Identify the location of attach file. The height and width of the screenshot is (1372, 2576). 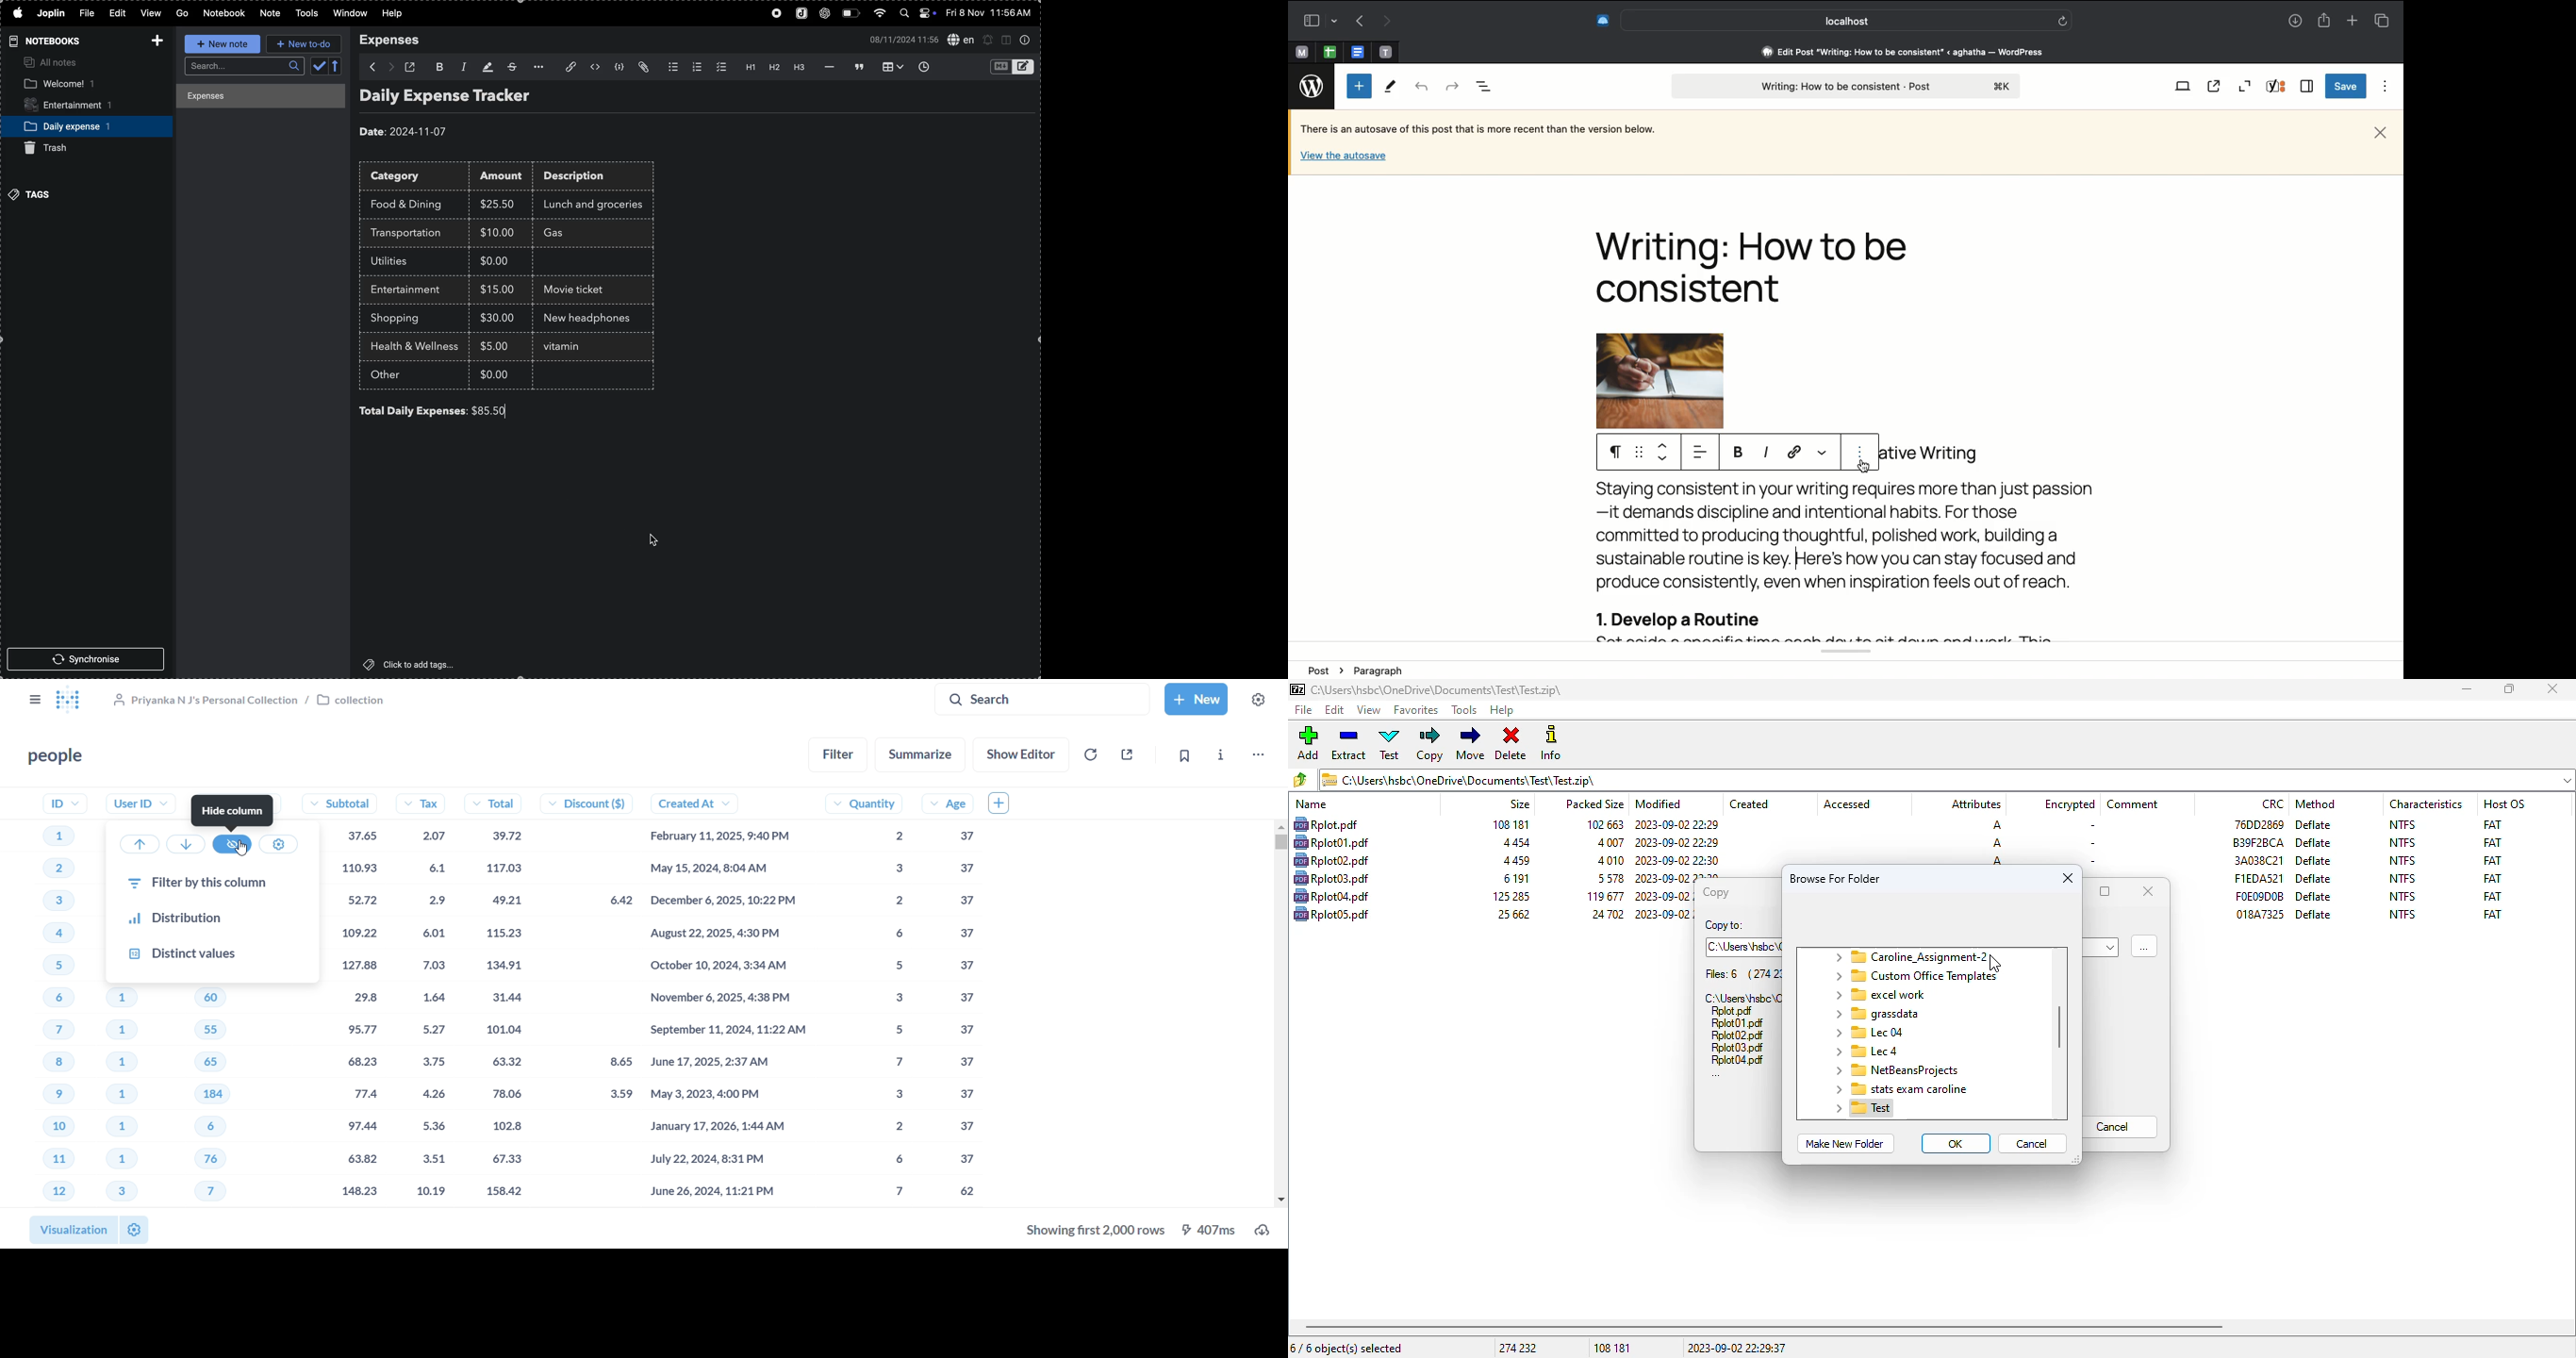
(566, 67).